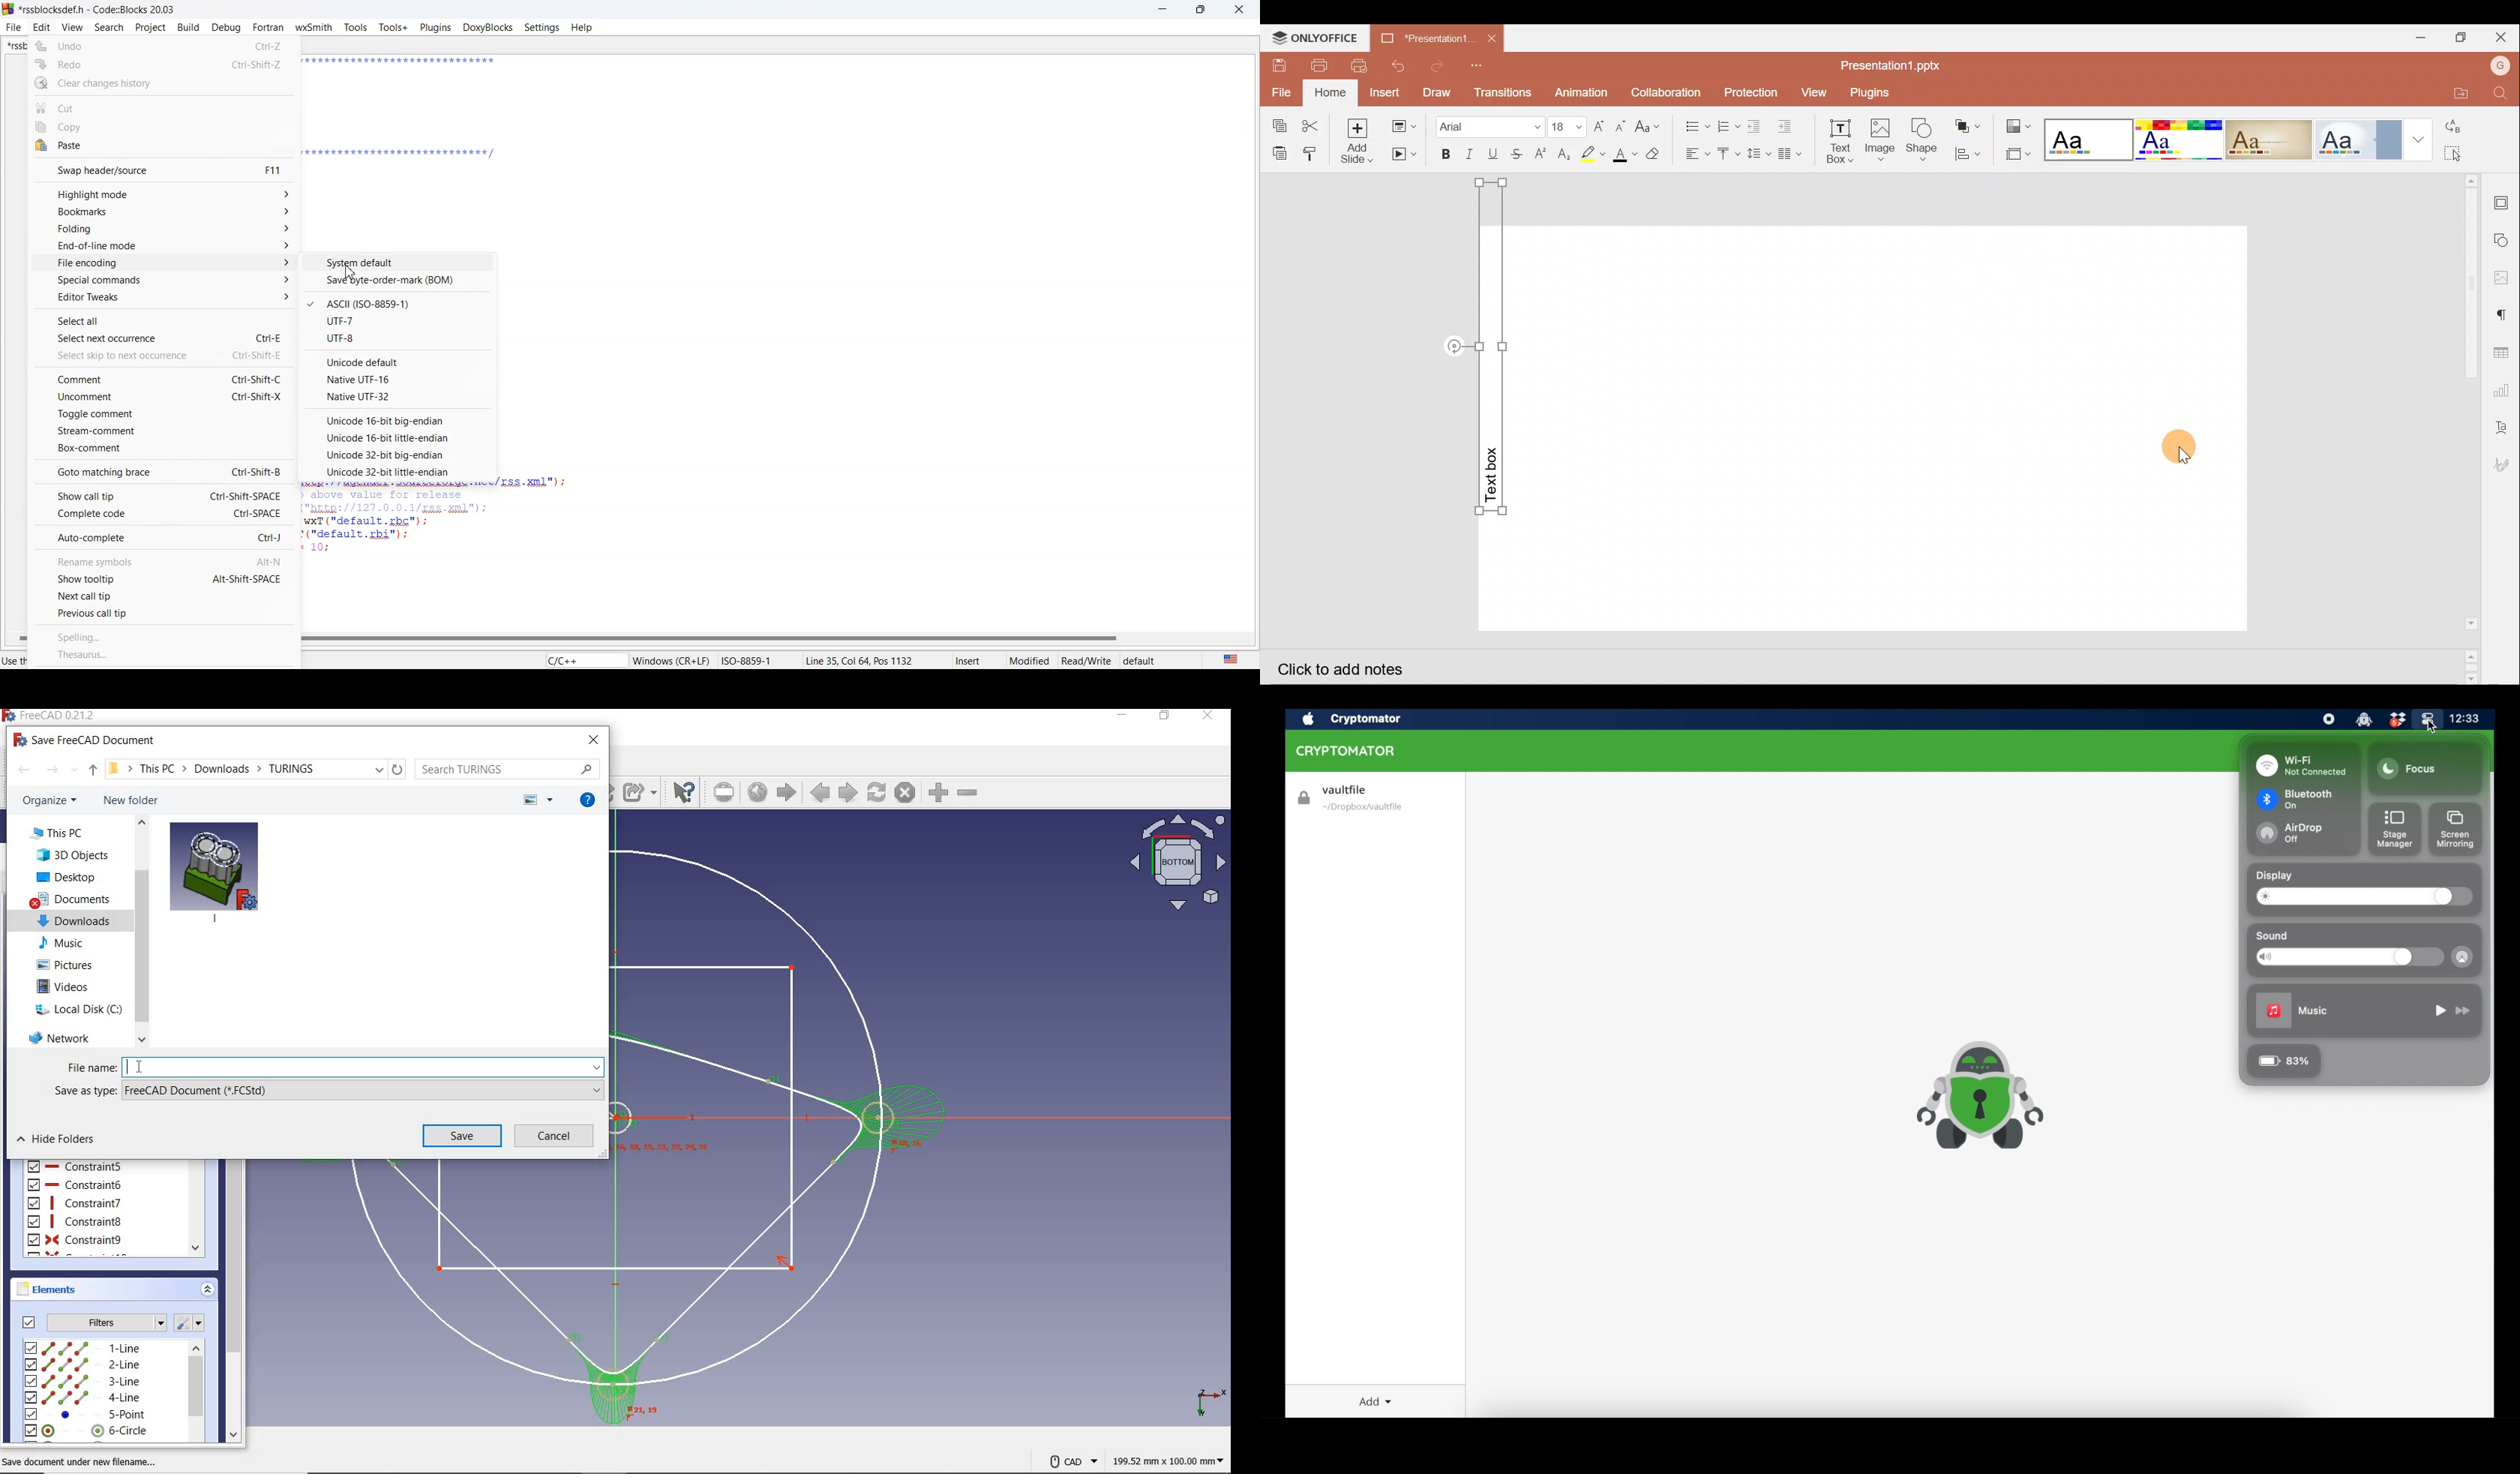 Image resolution: width=2520 pixels, height=1484 pixels. What do you see at coordinates (716, 660) in the screenshot?
I see `Windows(CR+LF)` at bounding box center [716, 660].